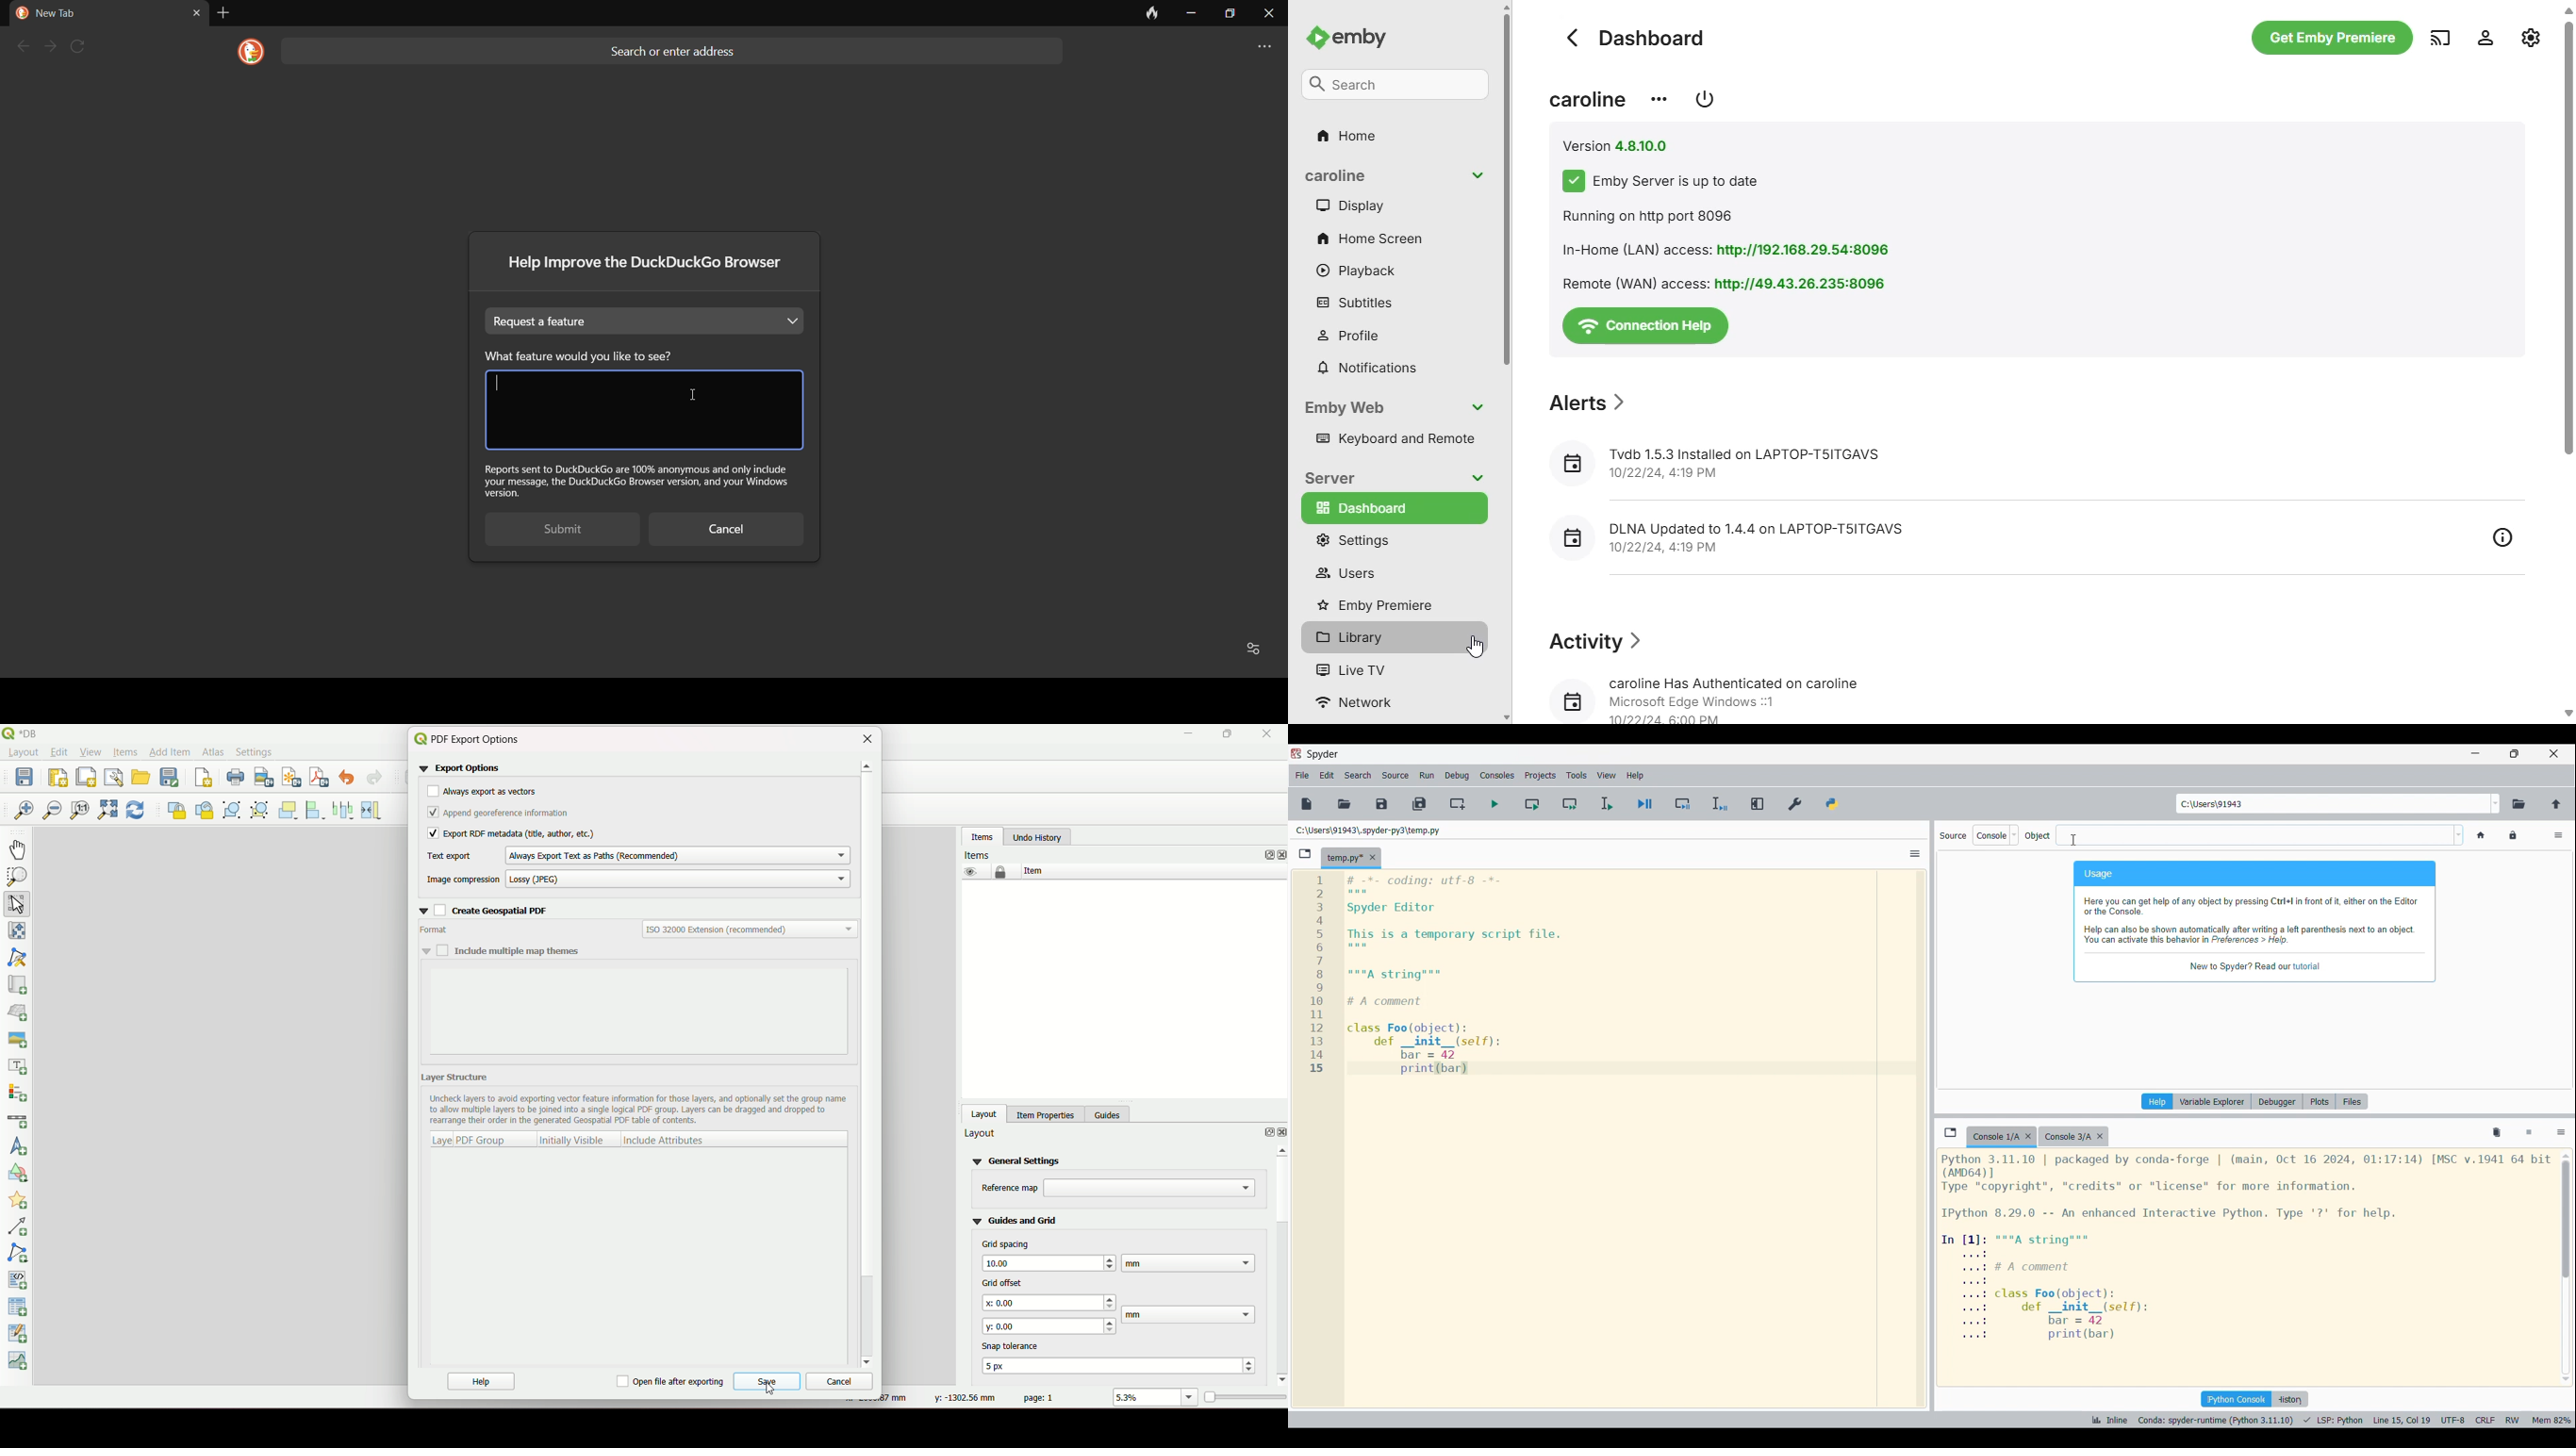 This screenshot has width=2576, height=1456. Describe the element at coordinates (2155, 1101) in the screenshot. I see `Help` at that location.